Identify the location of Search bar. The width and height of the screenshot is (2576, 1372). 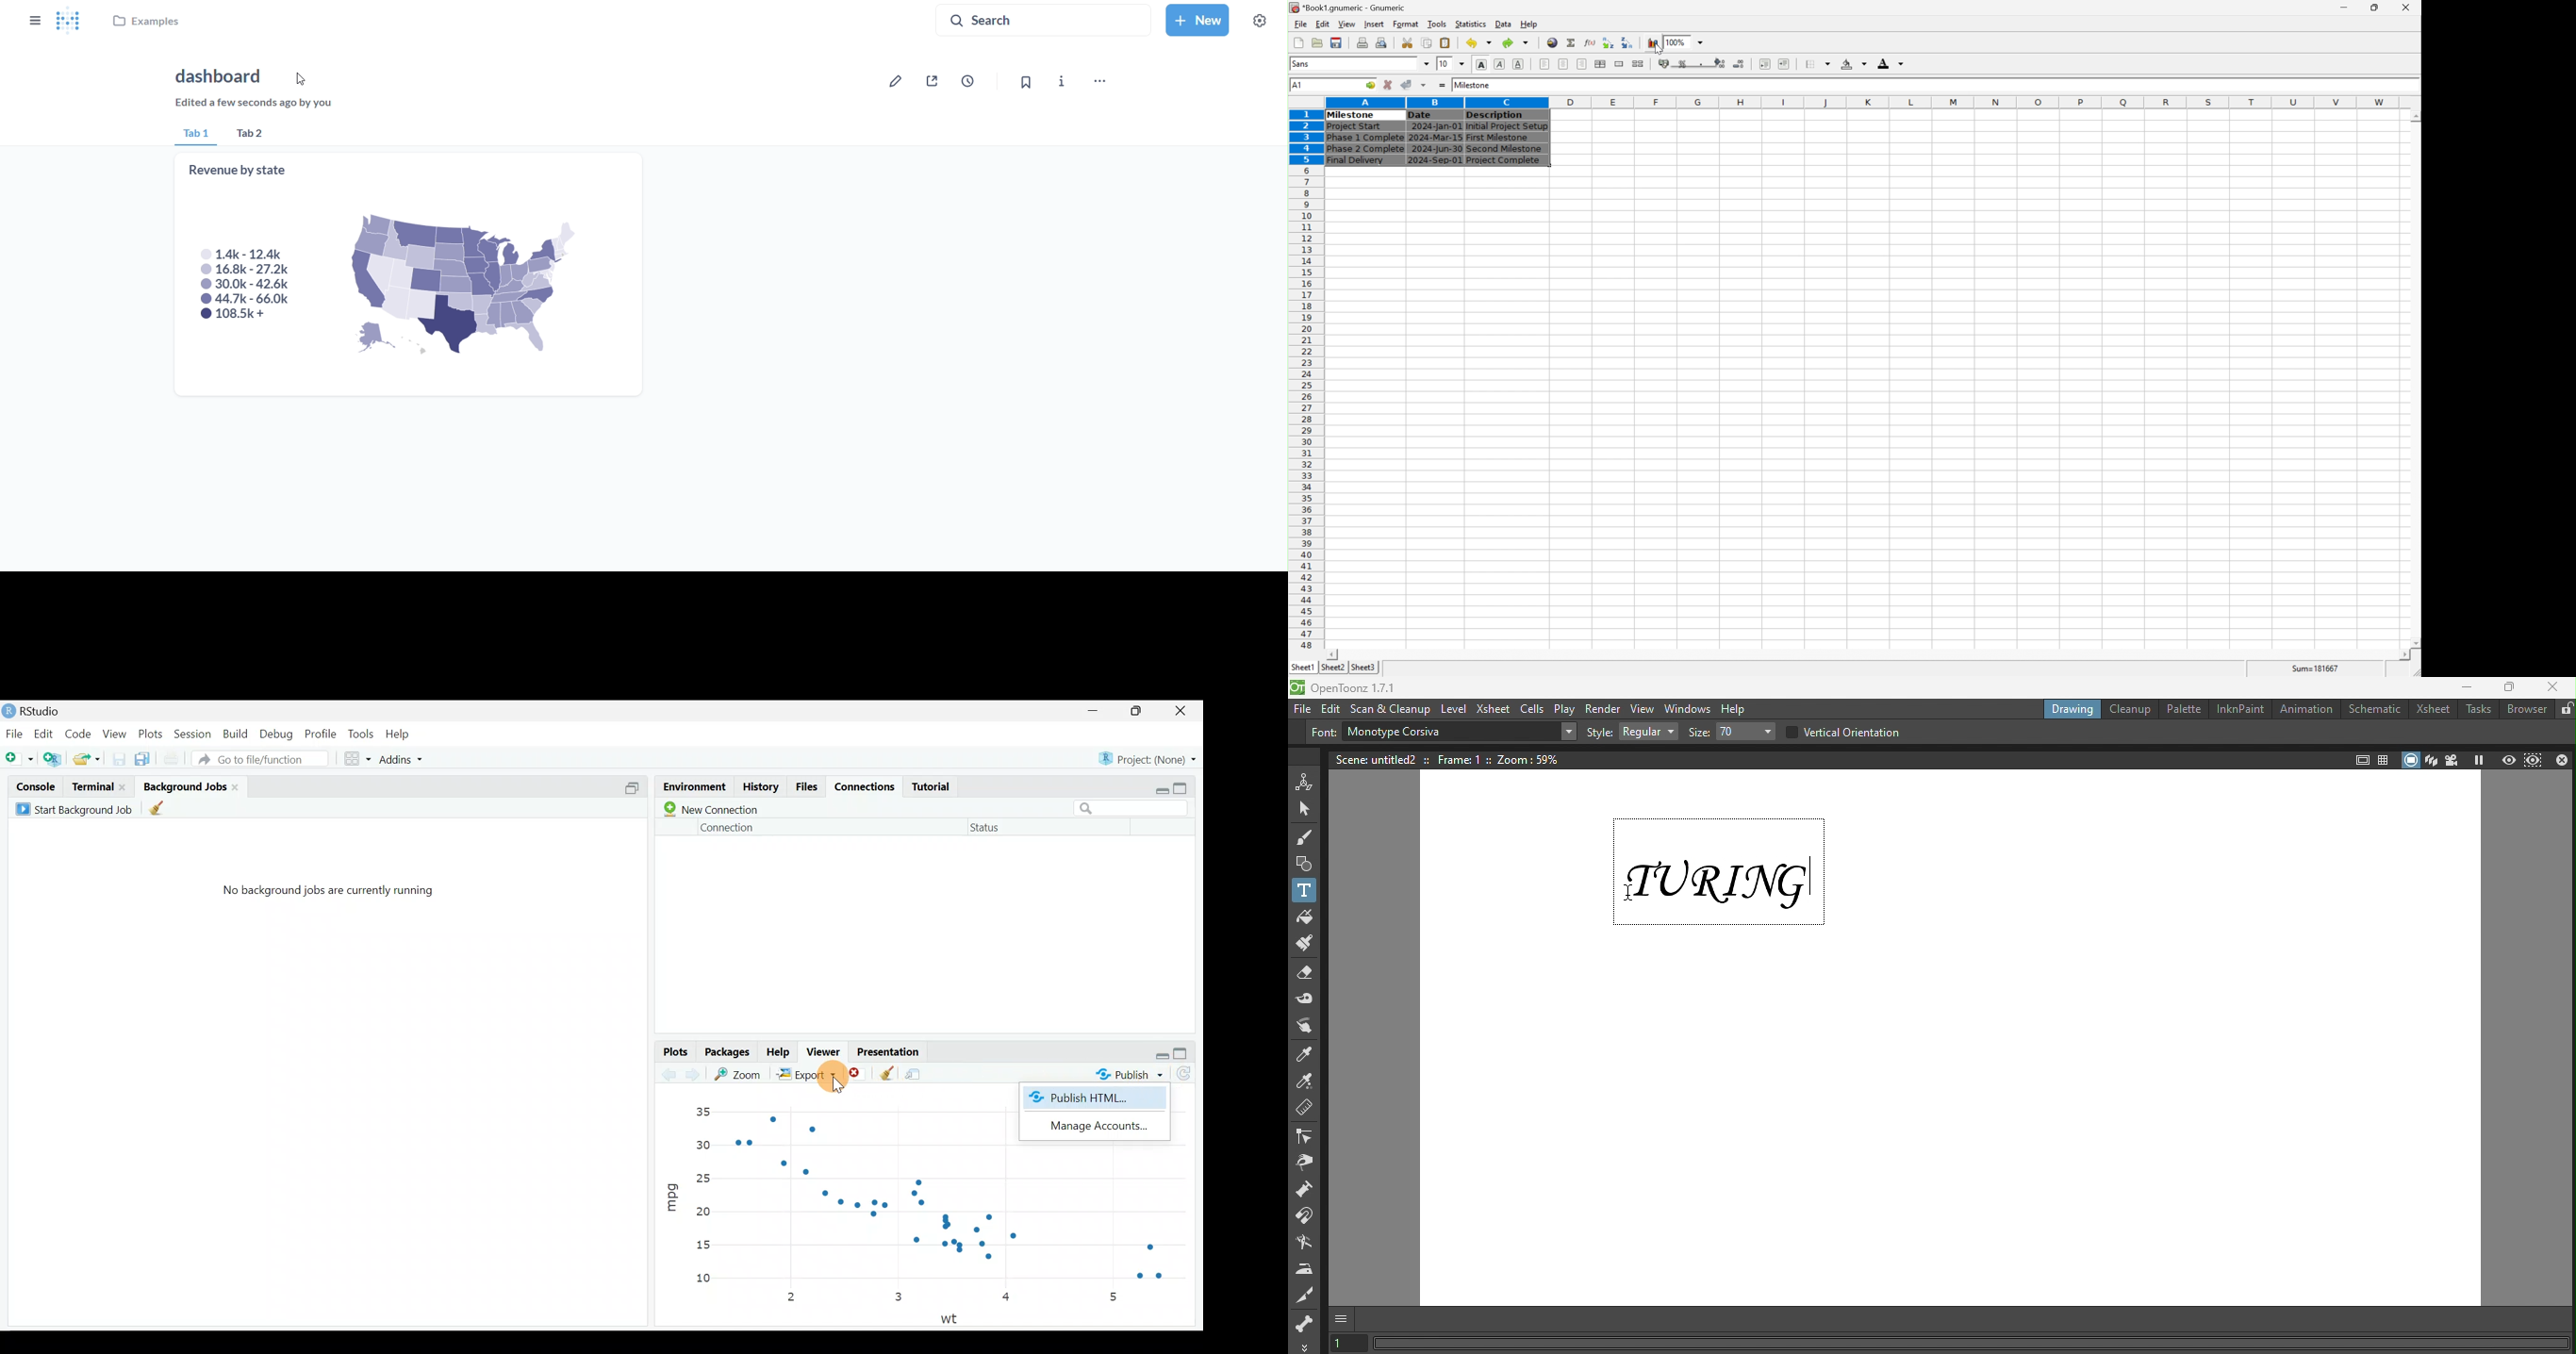
(1136, 807).